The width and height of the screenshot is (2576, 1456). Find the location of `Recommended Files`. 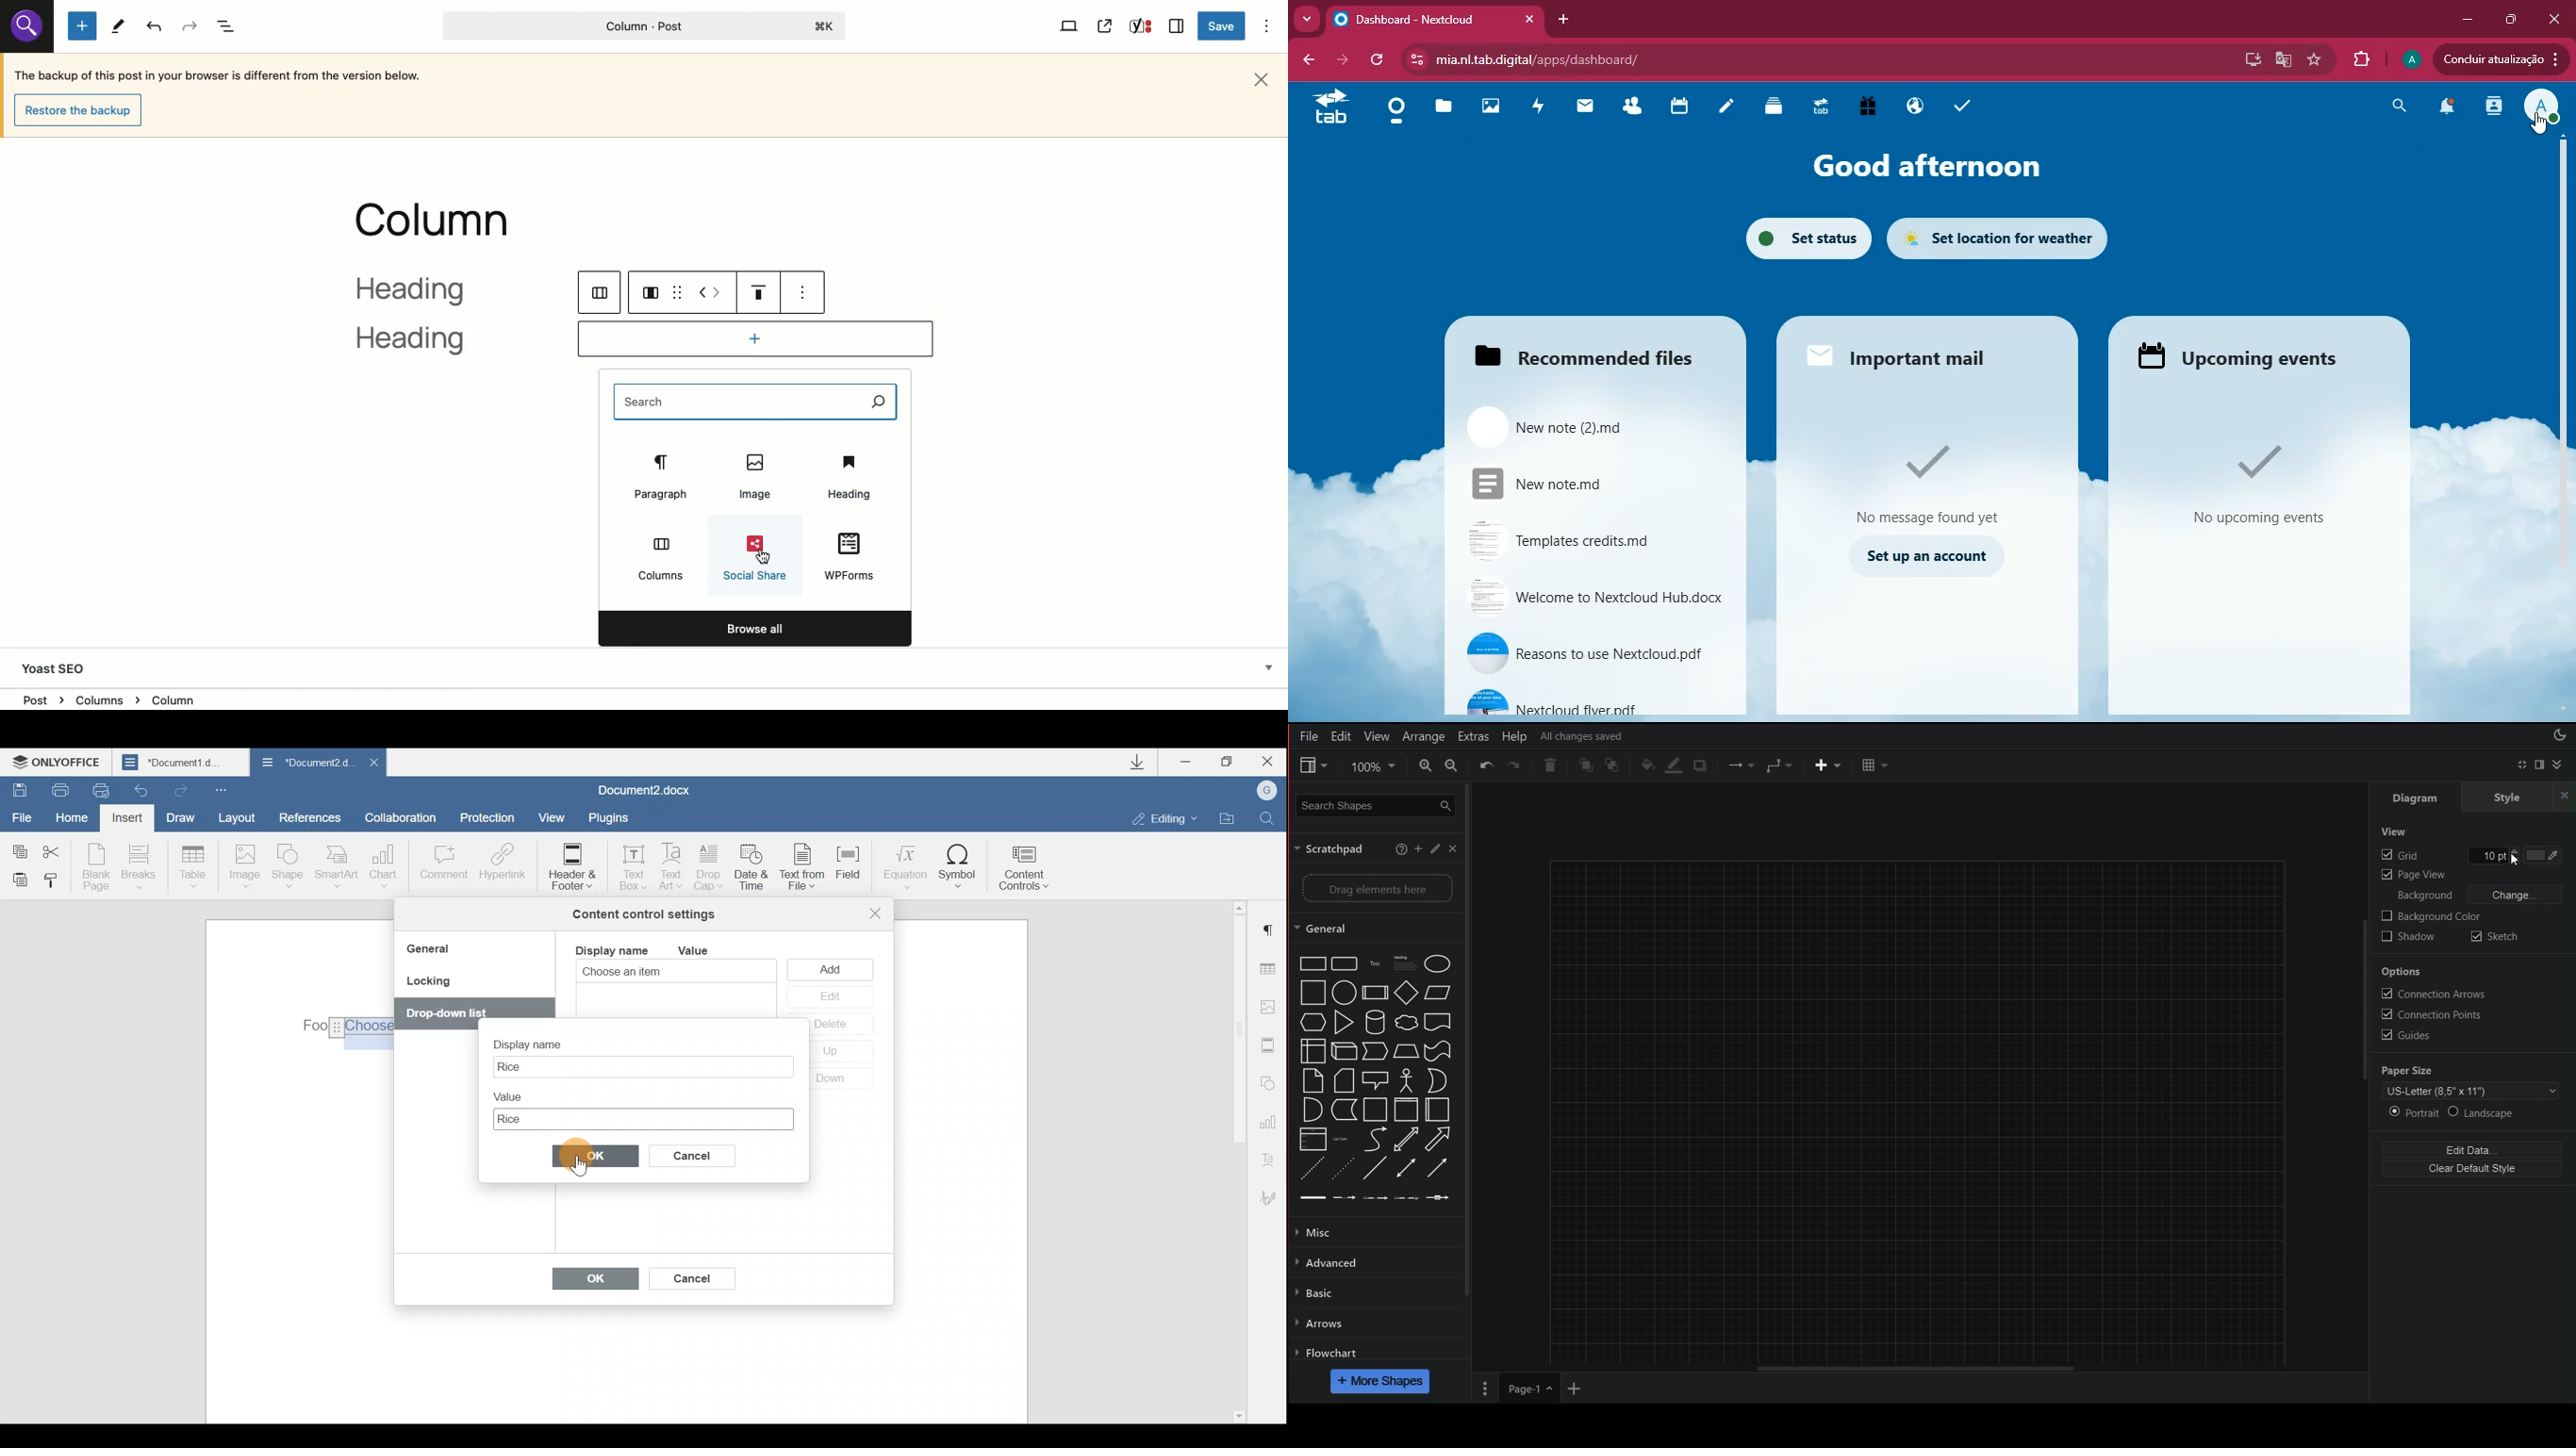

Recommended Files is located at coordinates (1581, 363).